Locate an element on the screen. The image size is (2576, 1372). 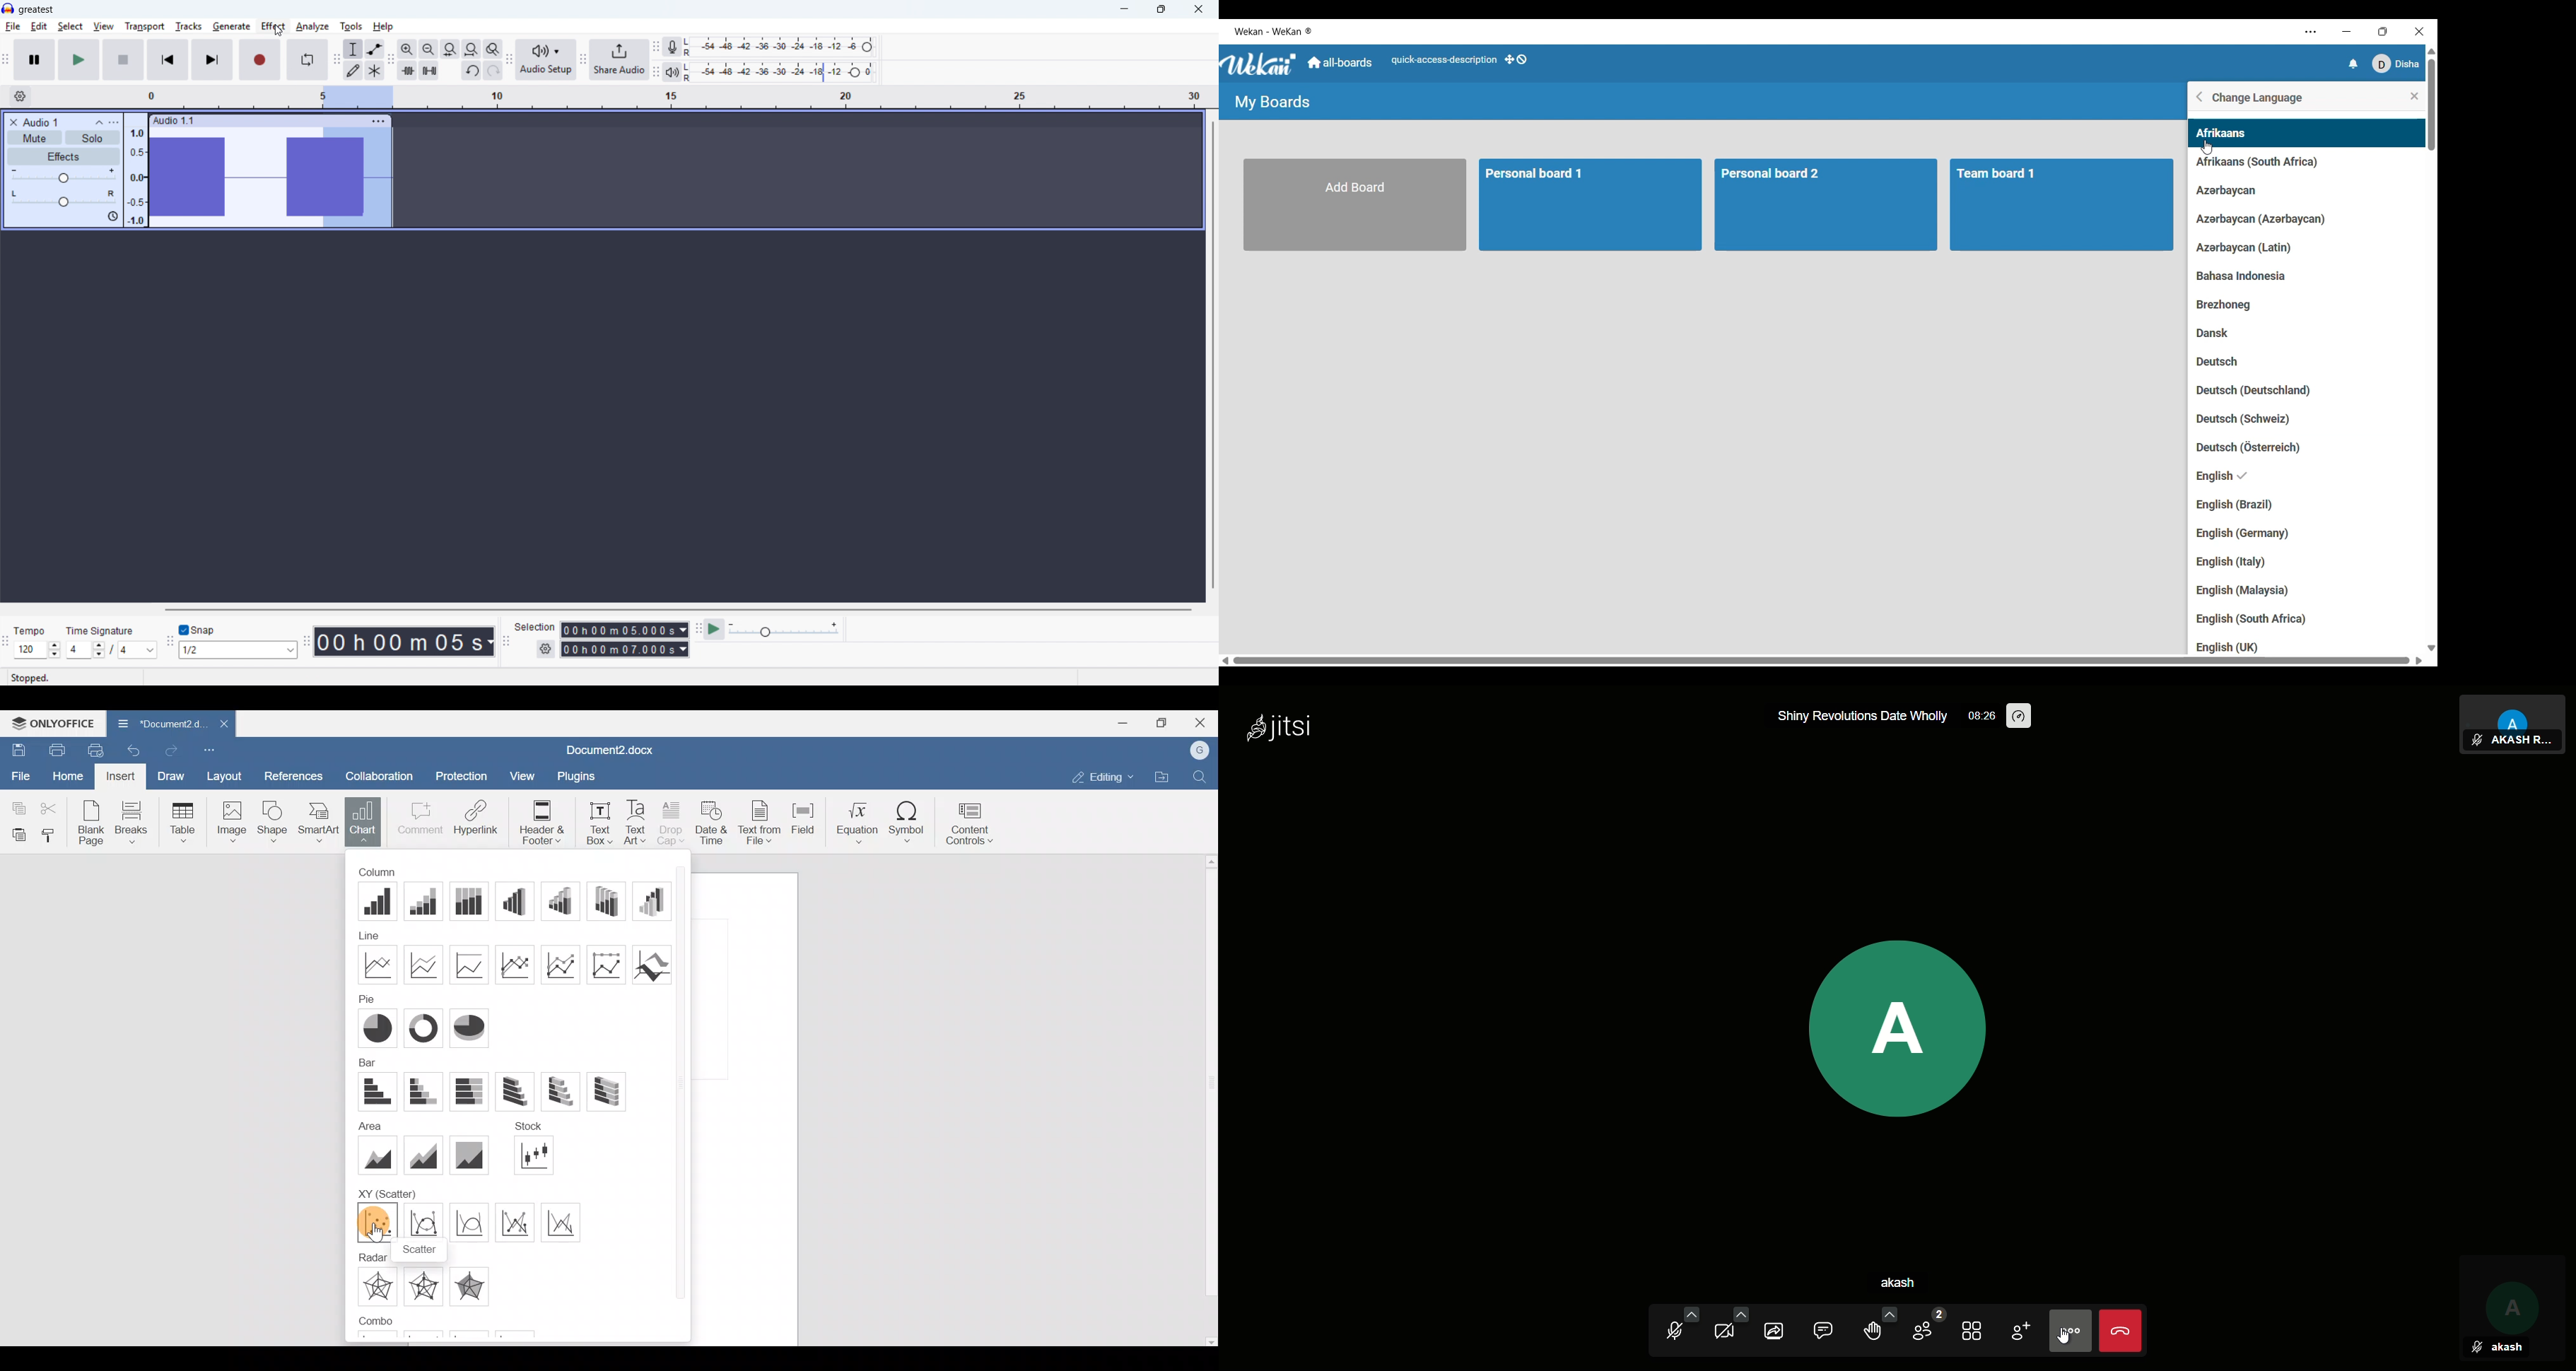
Multi tool  is located at coordinates (375, 71).